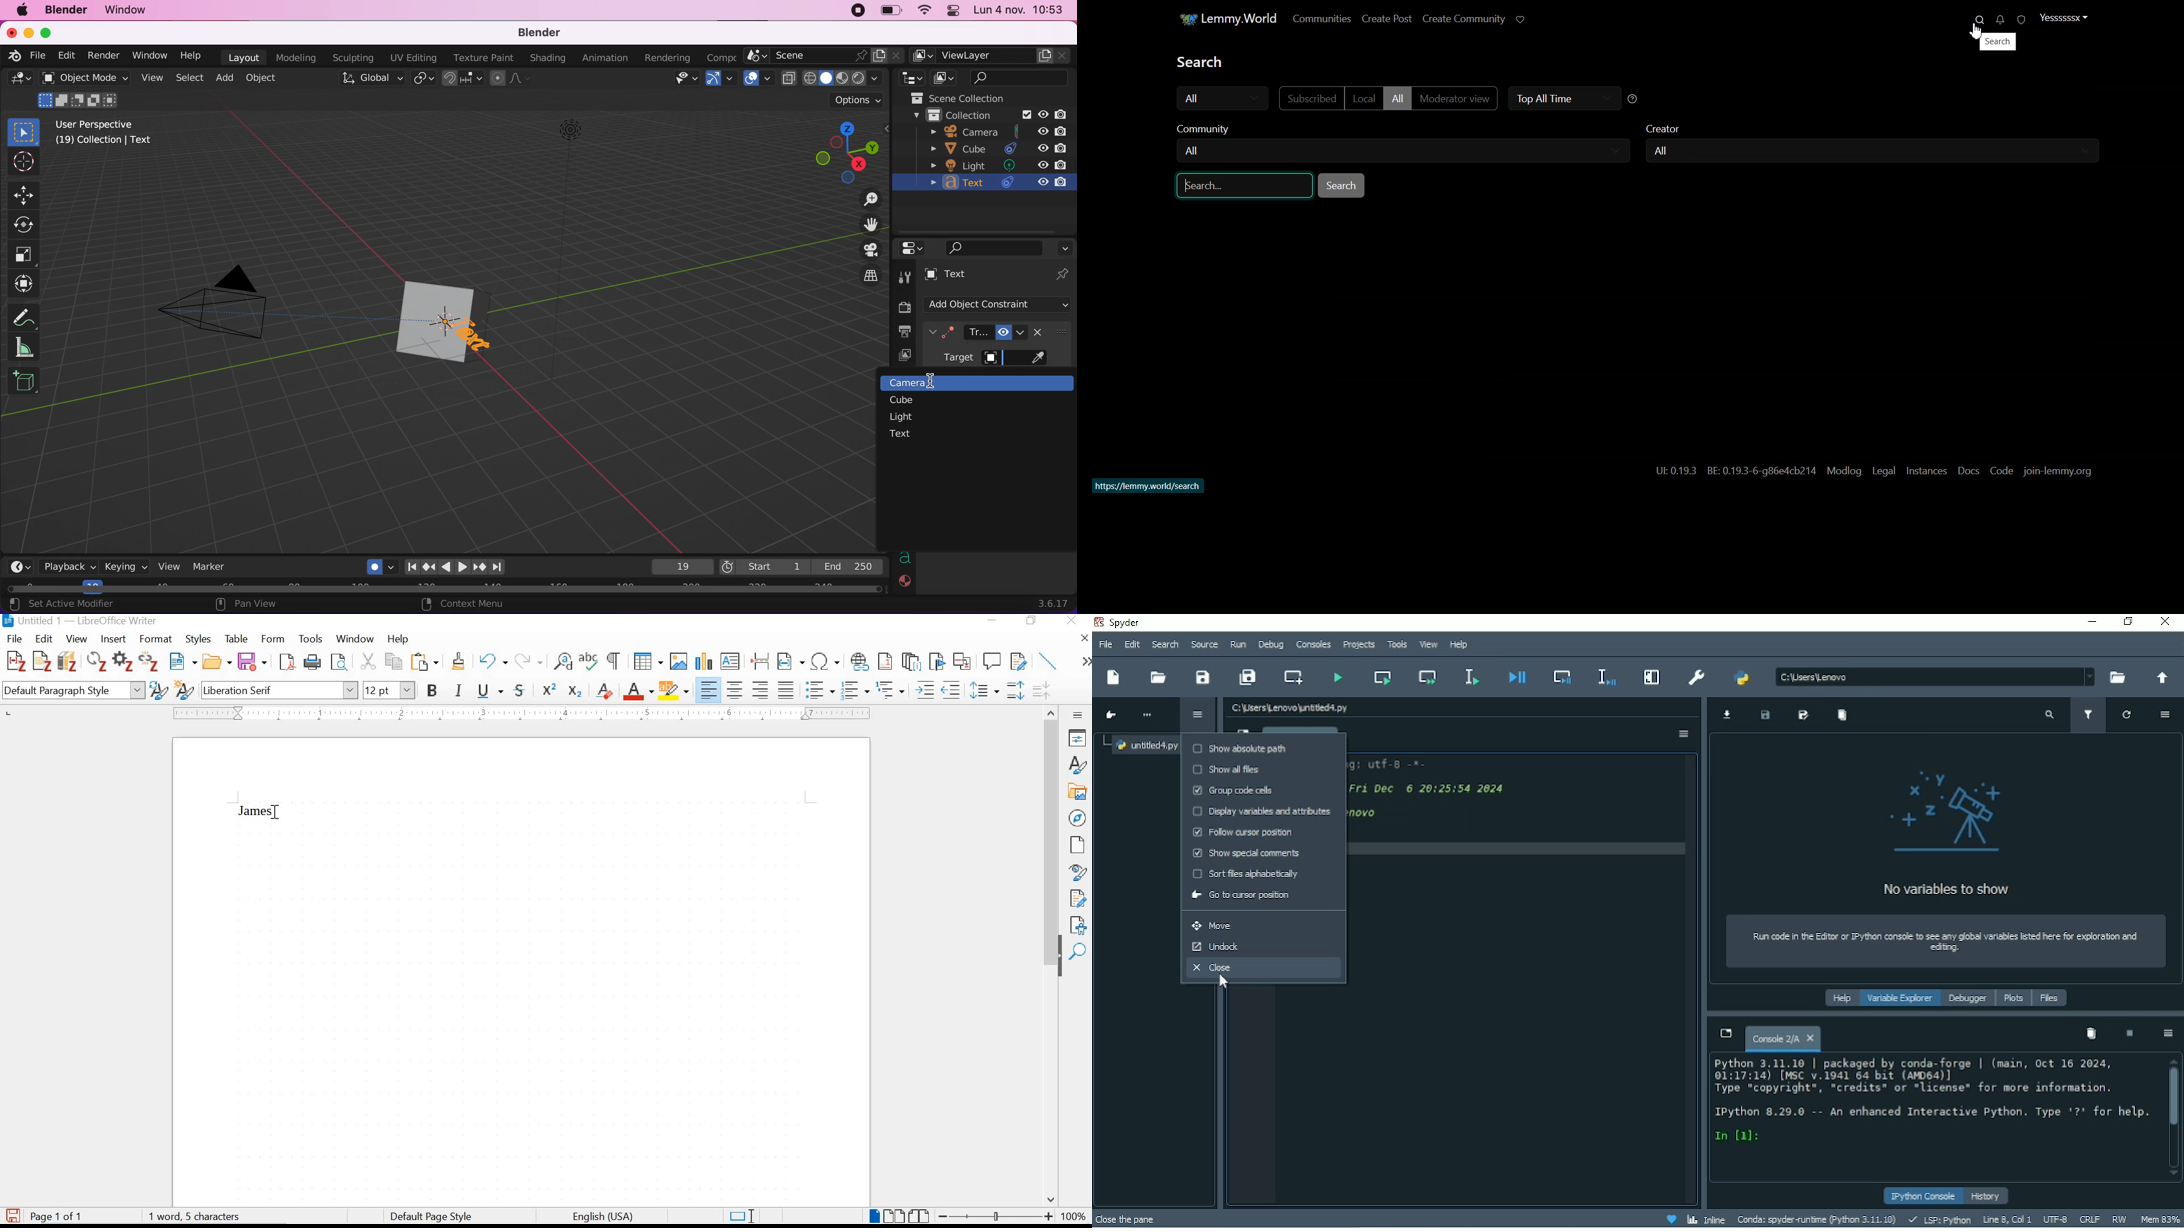  Describe the element at coordinates (390, 692) in the screenshot. I see `font size` at that location.